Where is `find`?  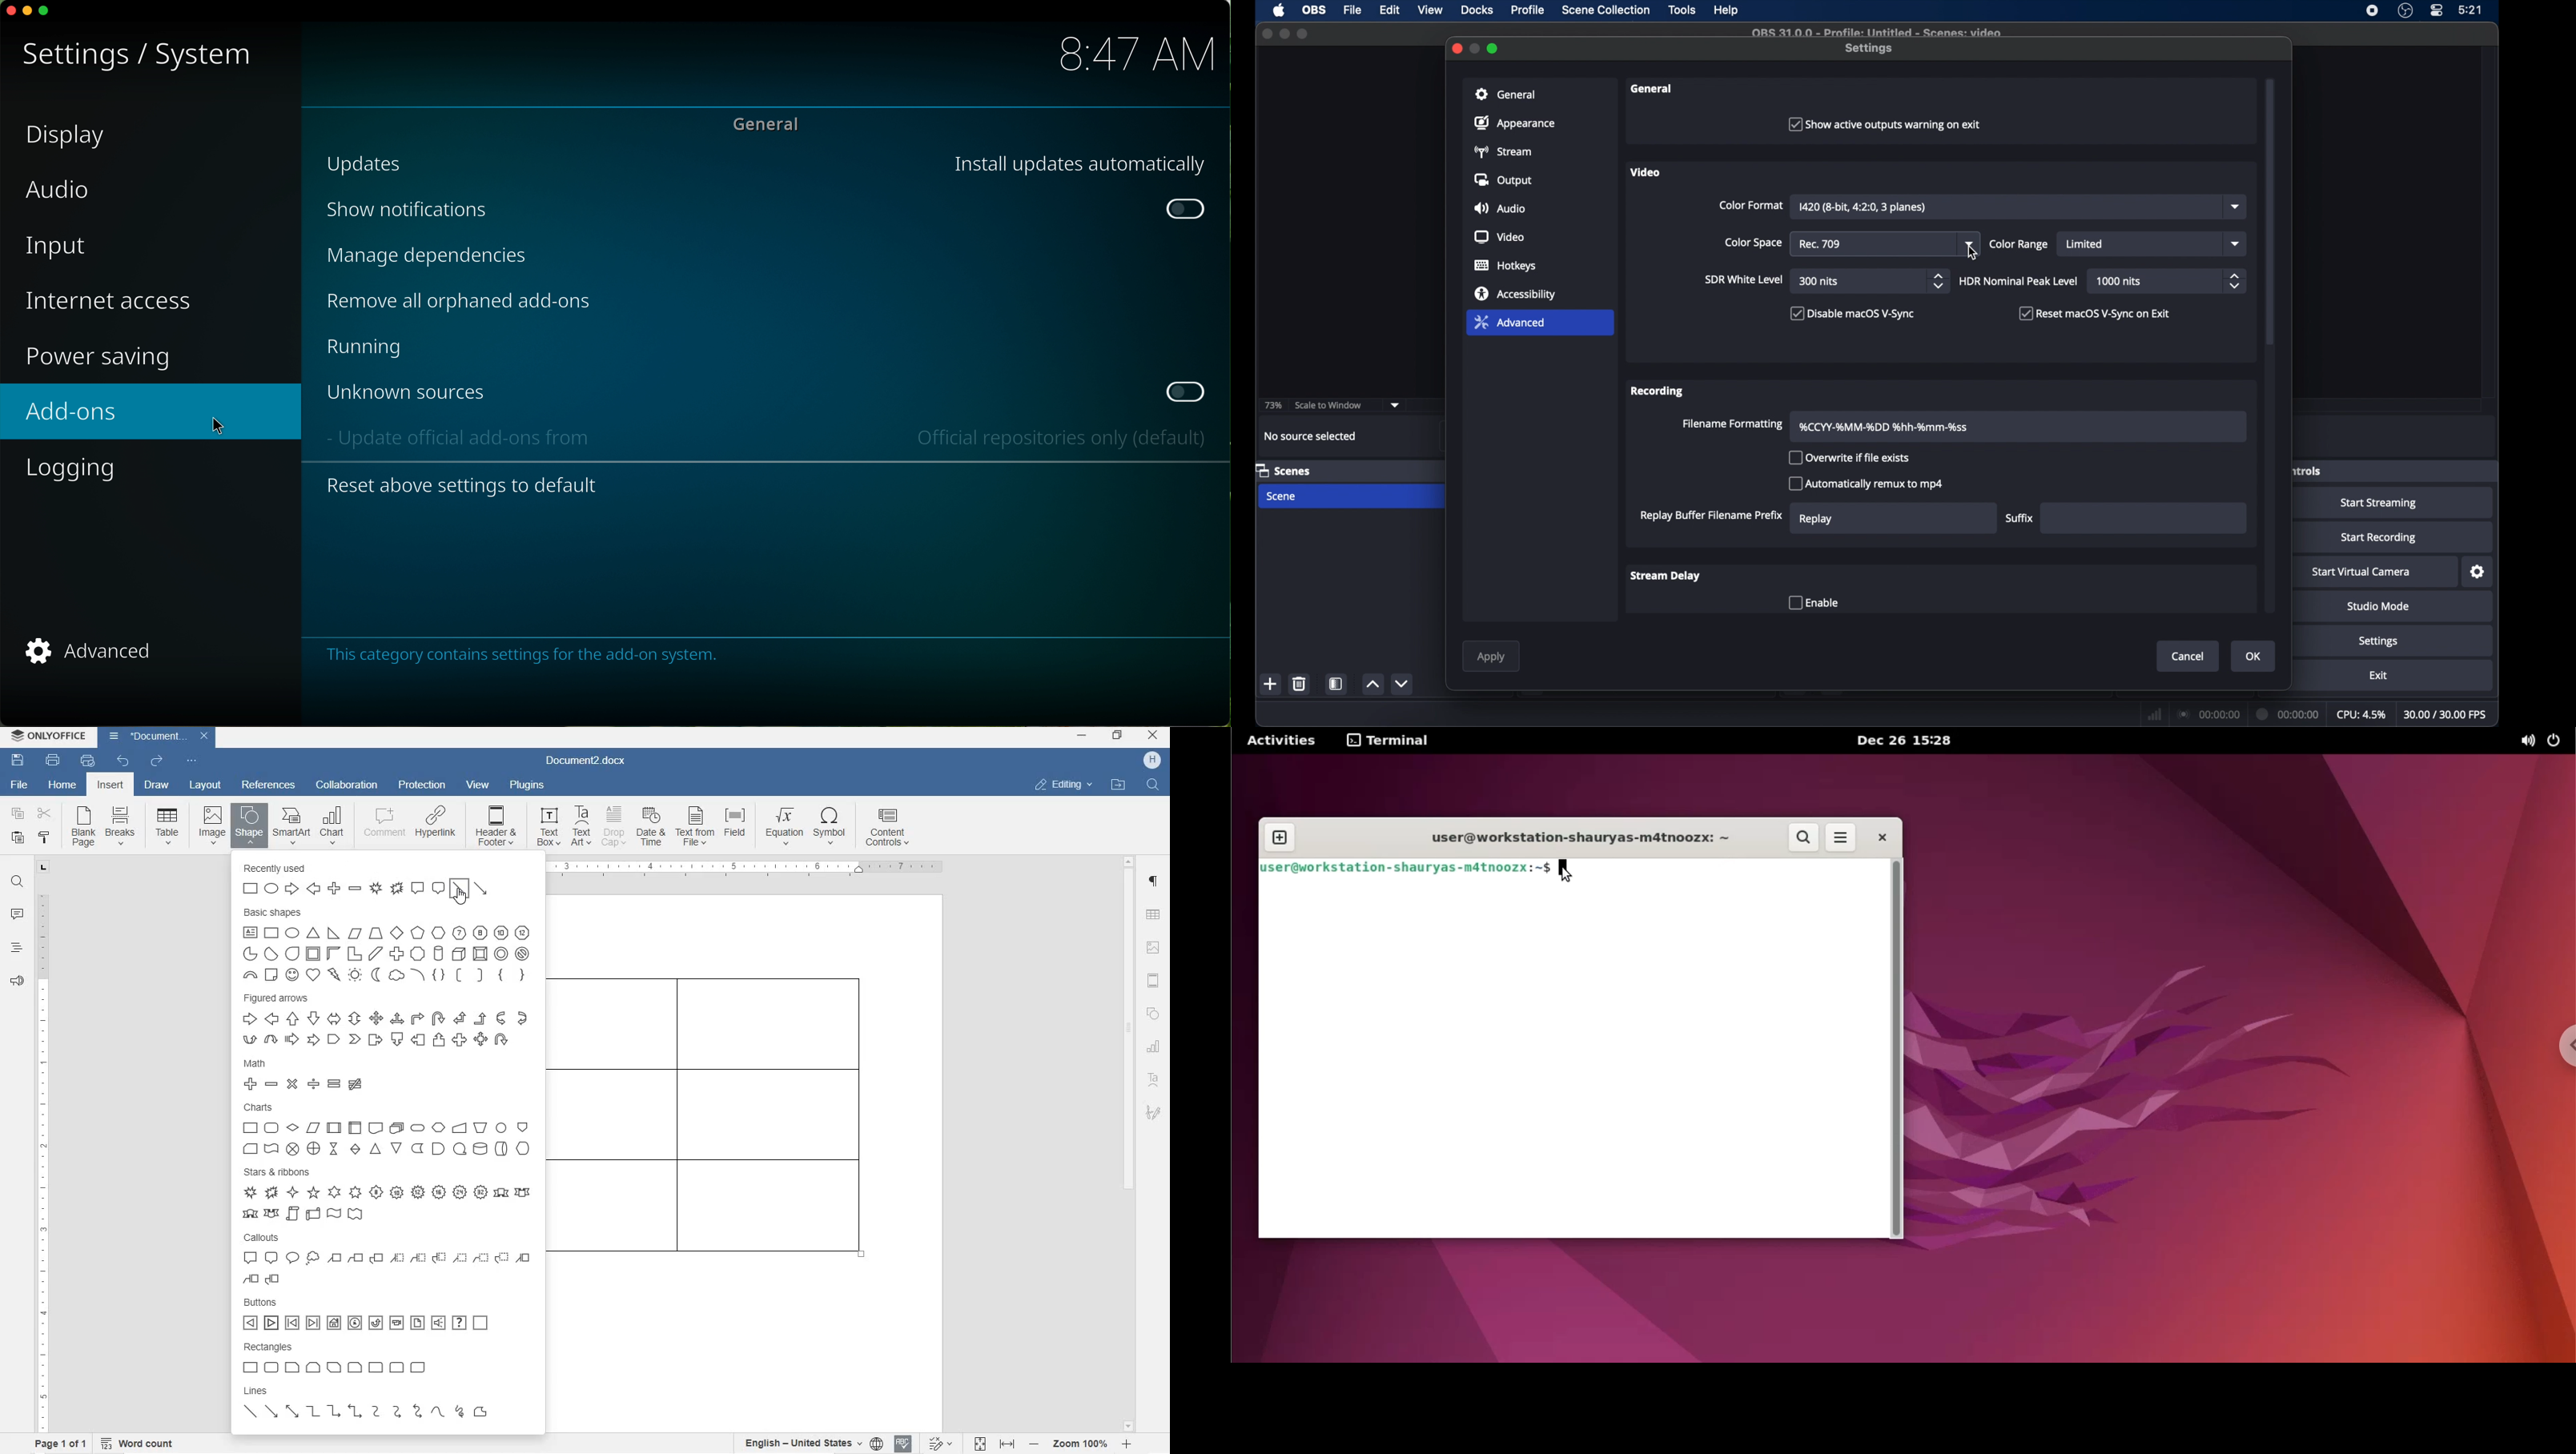
find is located at coordinates (18, 883).